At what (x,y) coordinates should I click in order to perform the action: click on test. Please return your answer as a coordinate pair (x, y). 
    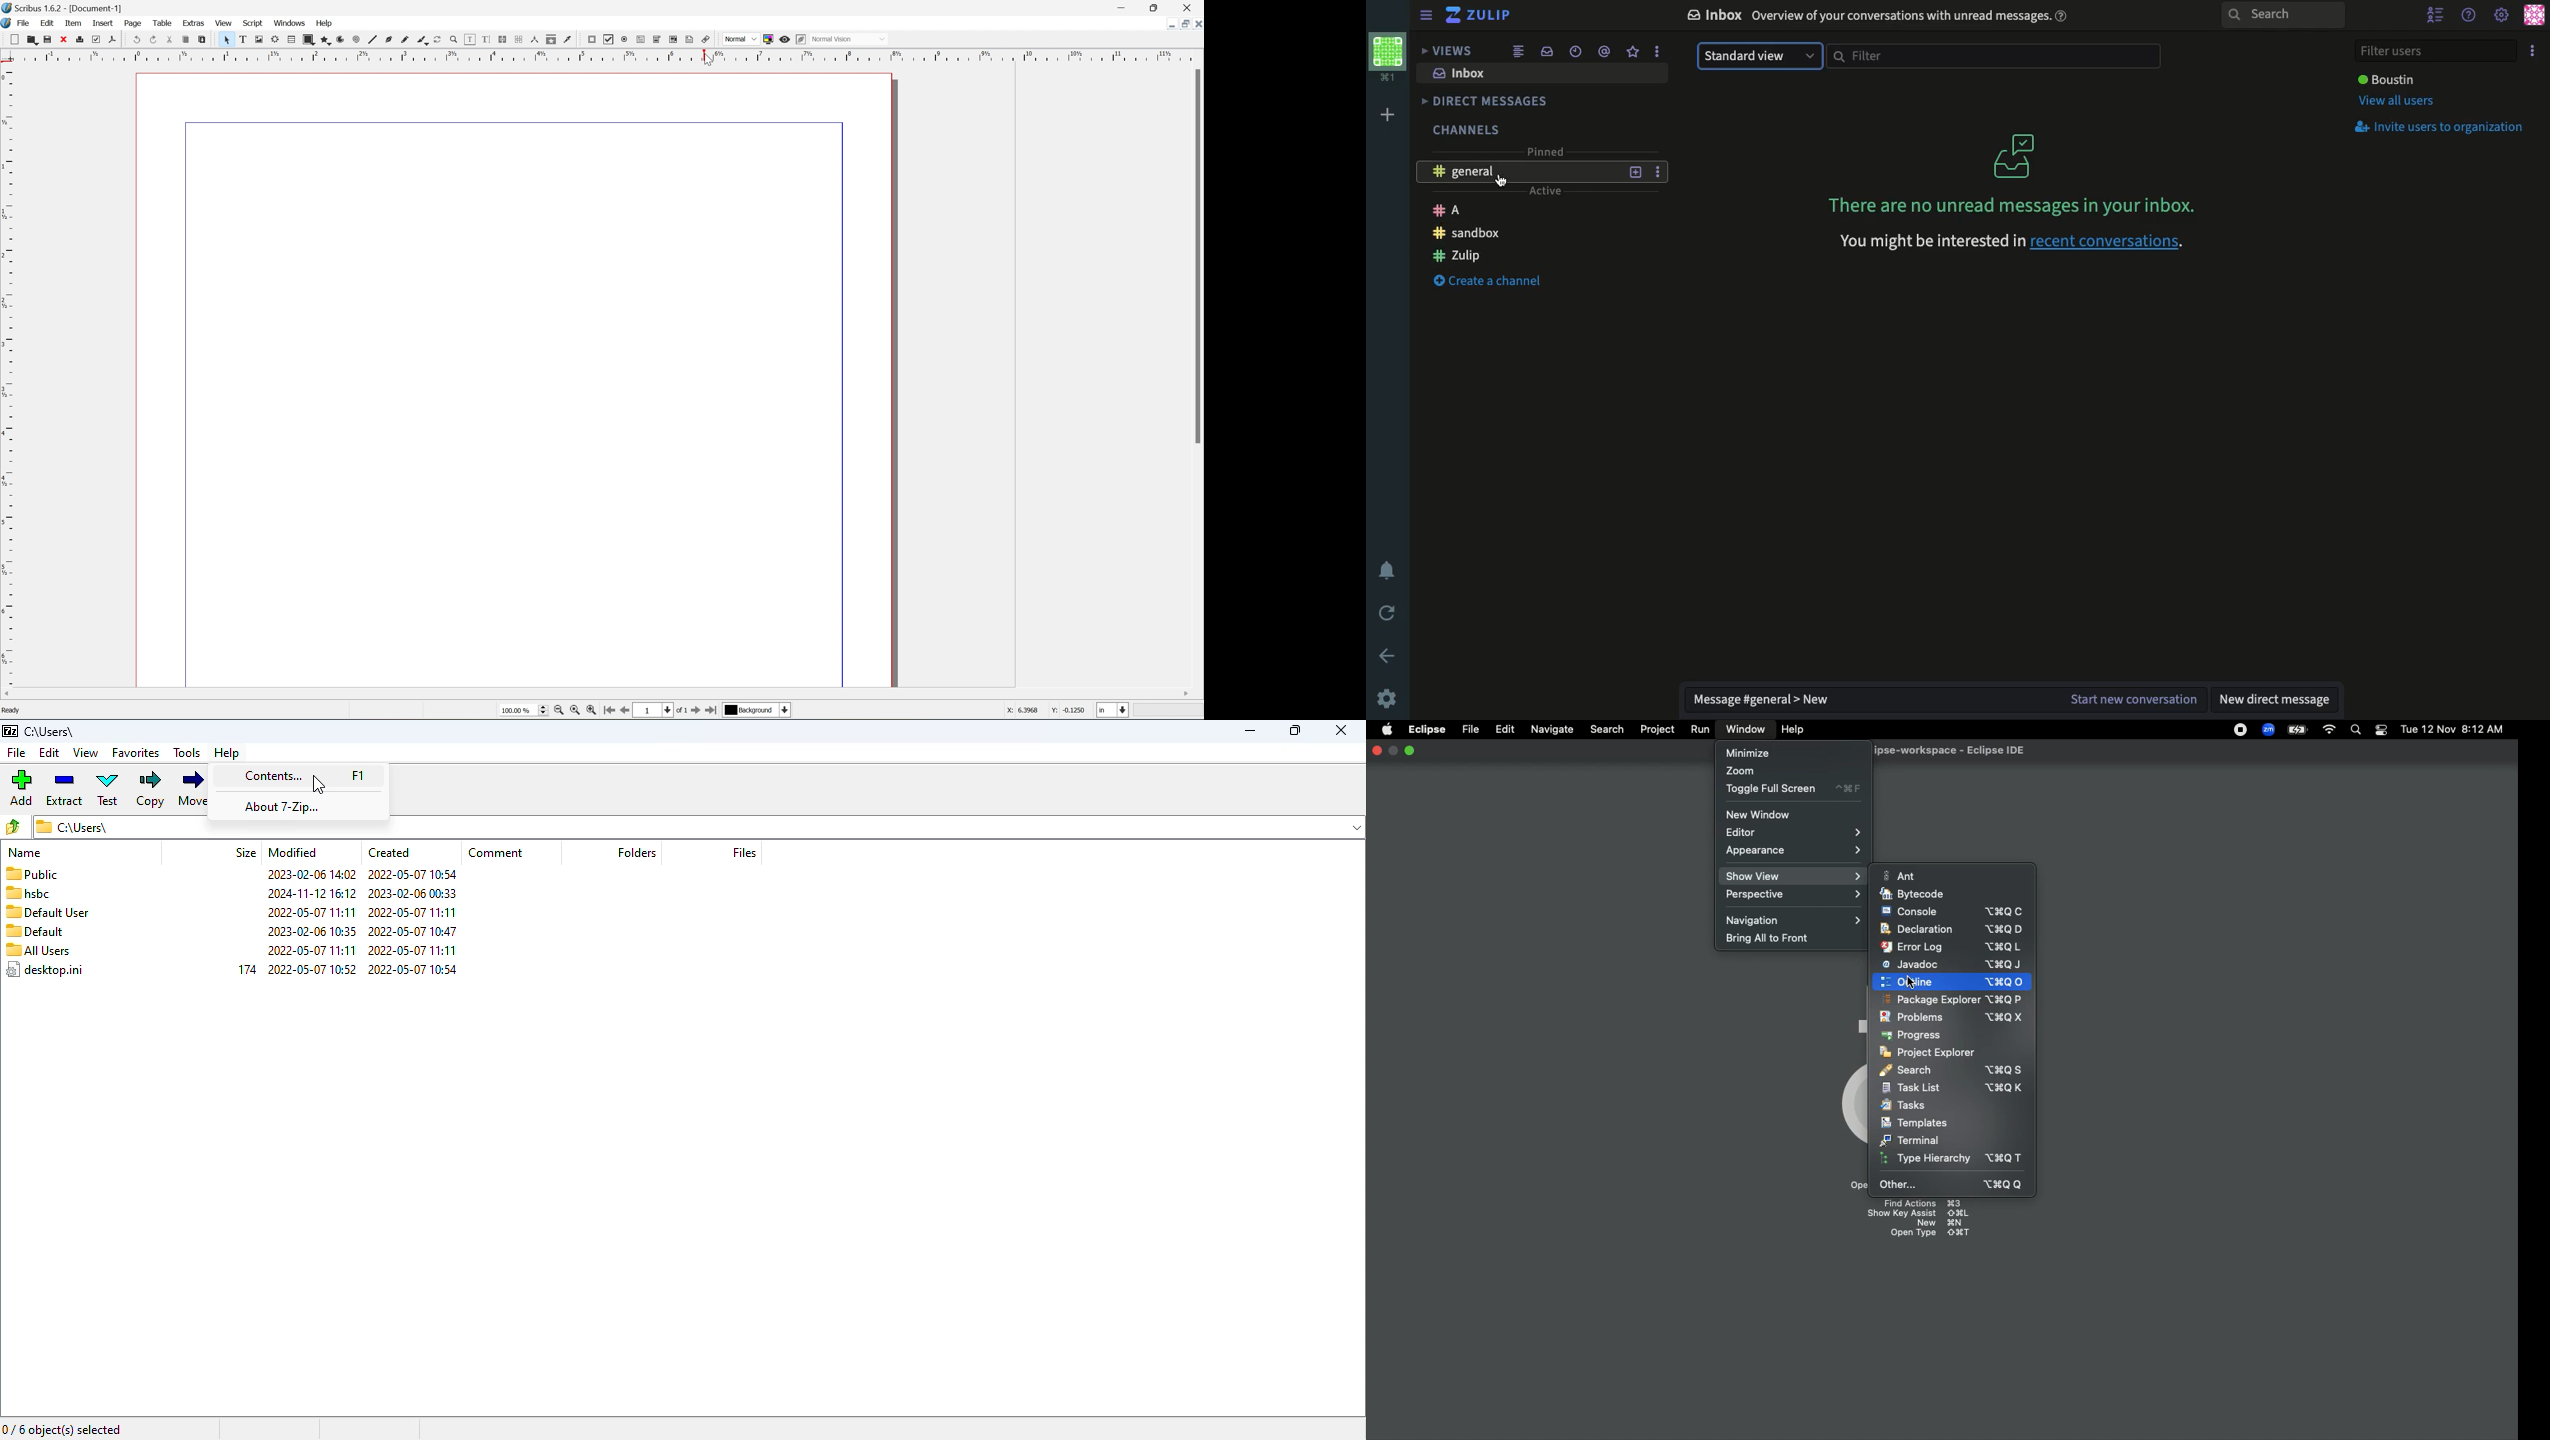
    Looking at the image, I should click on (108, 788).